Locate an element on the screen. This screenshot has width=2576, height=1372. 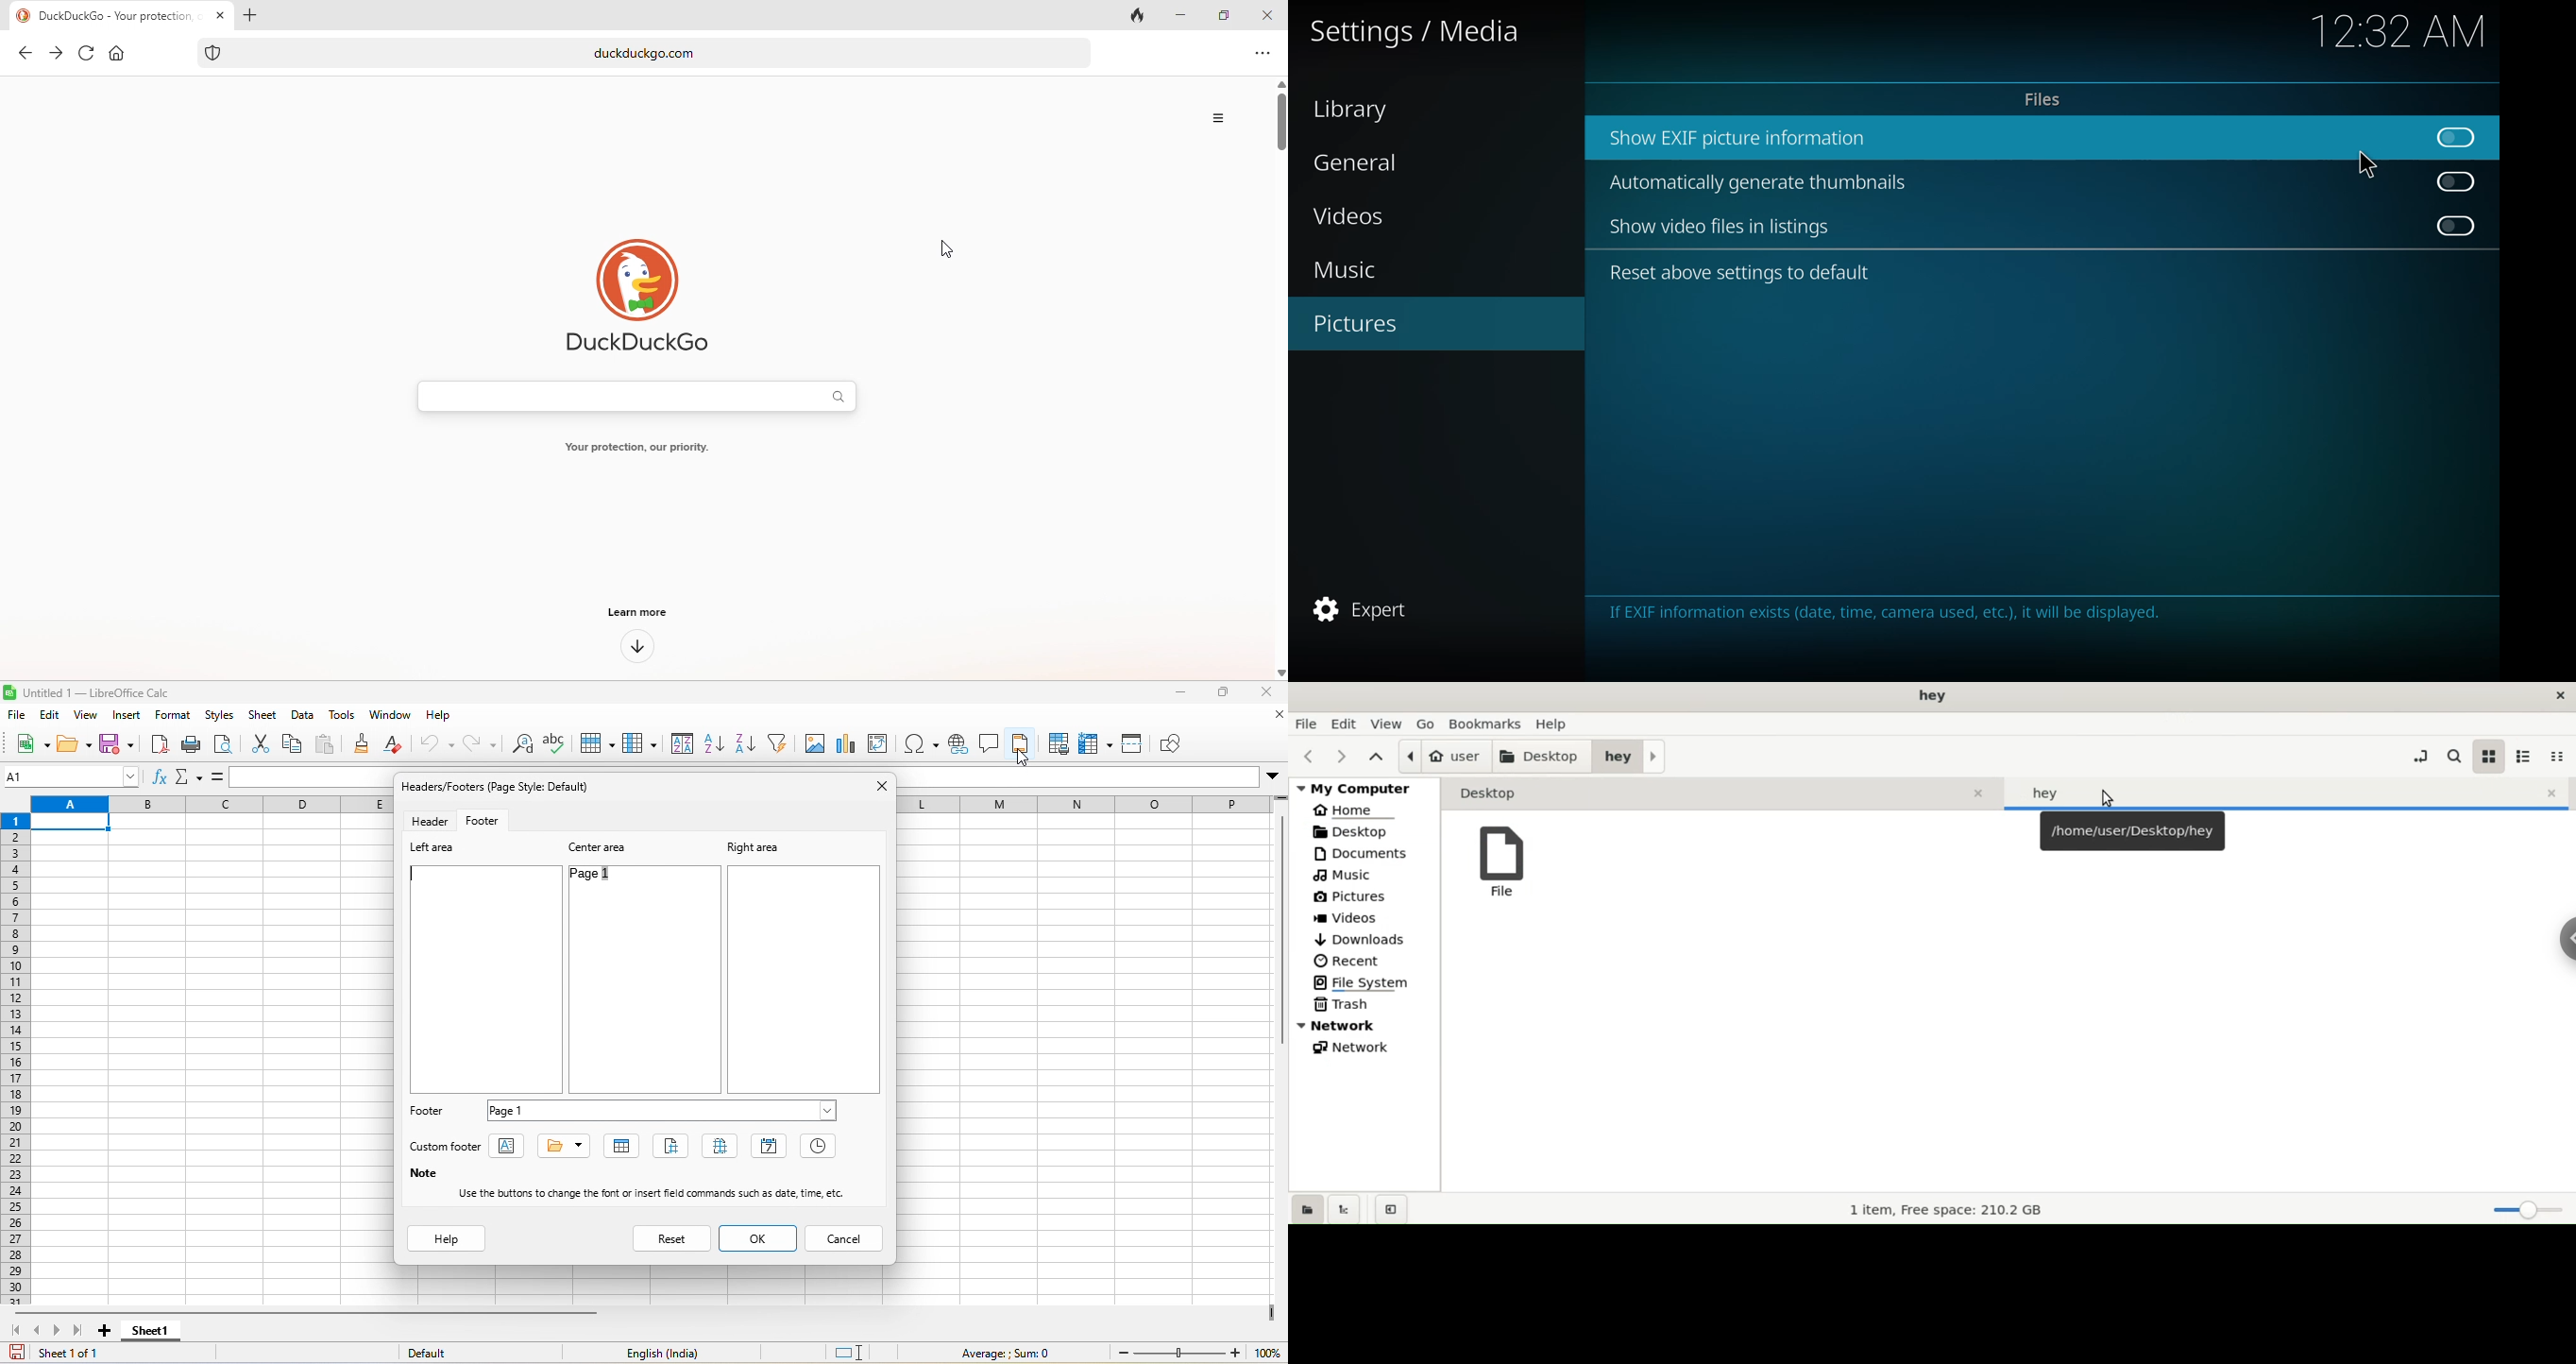
hey is located at coordinates (2291, 792).